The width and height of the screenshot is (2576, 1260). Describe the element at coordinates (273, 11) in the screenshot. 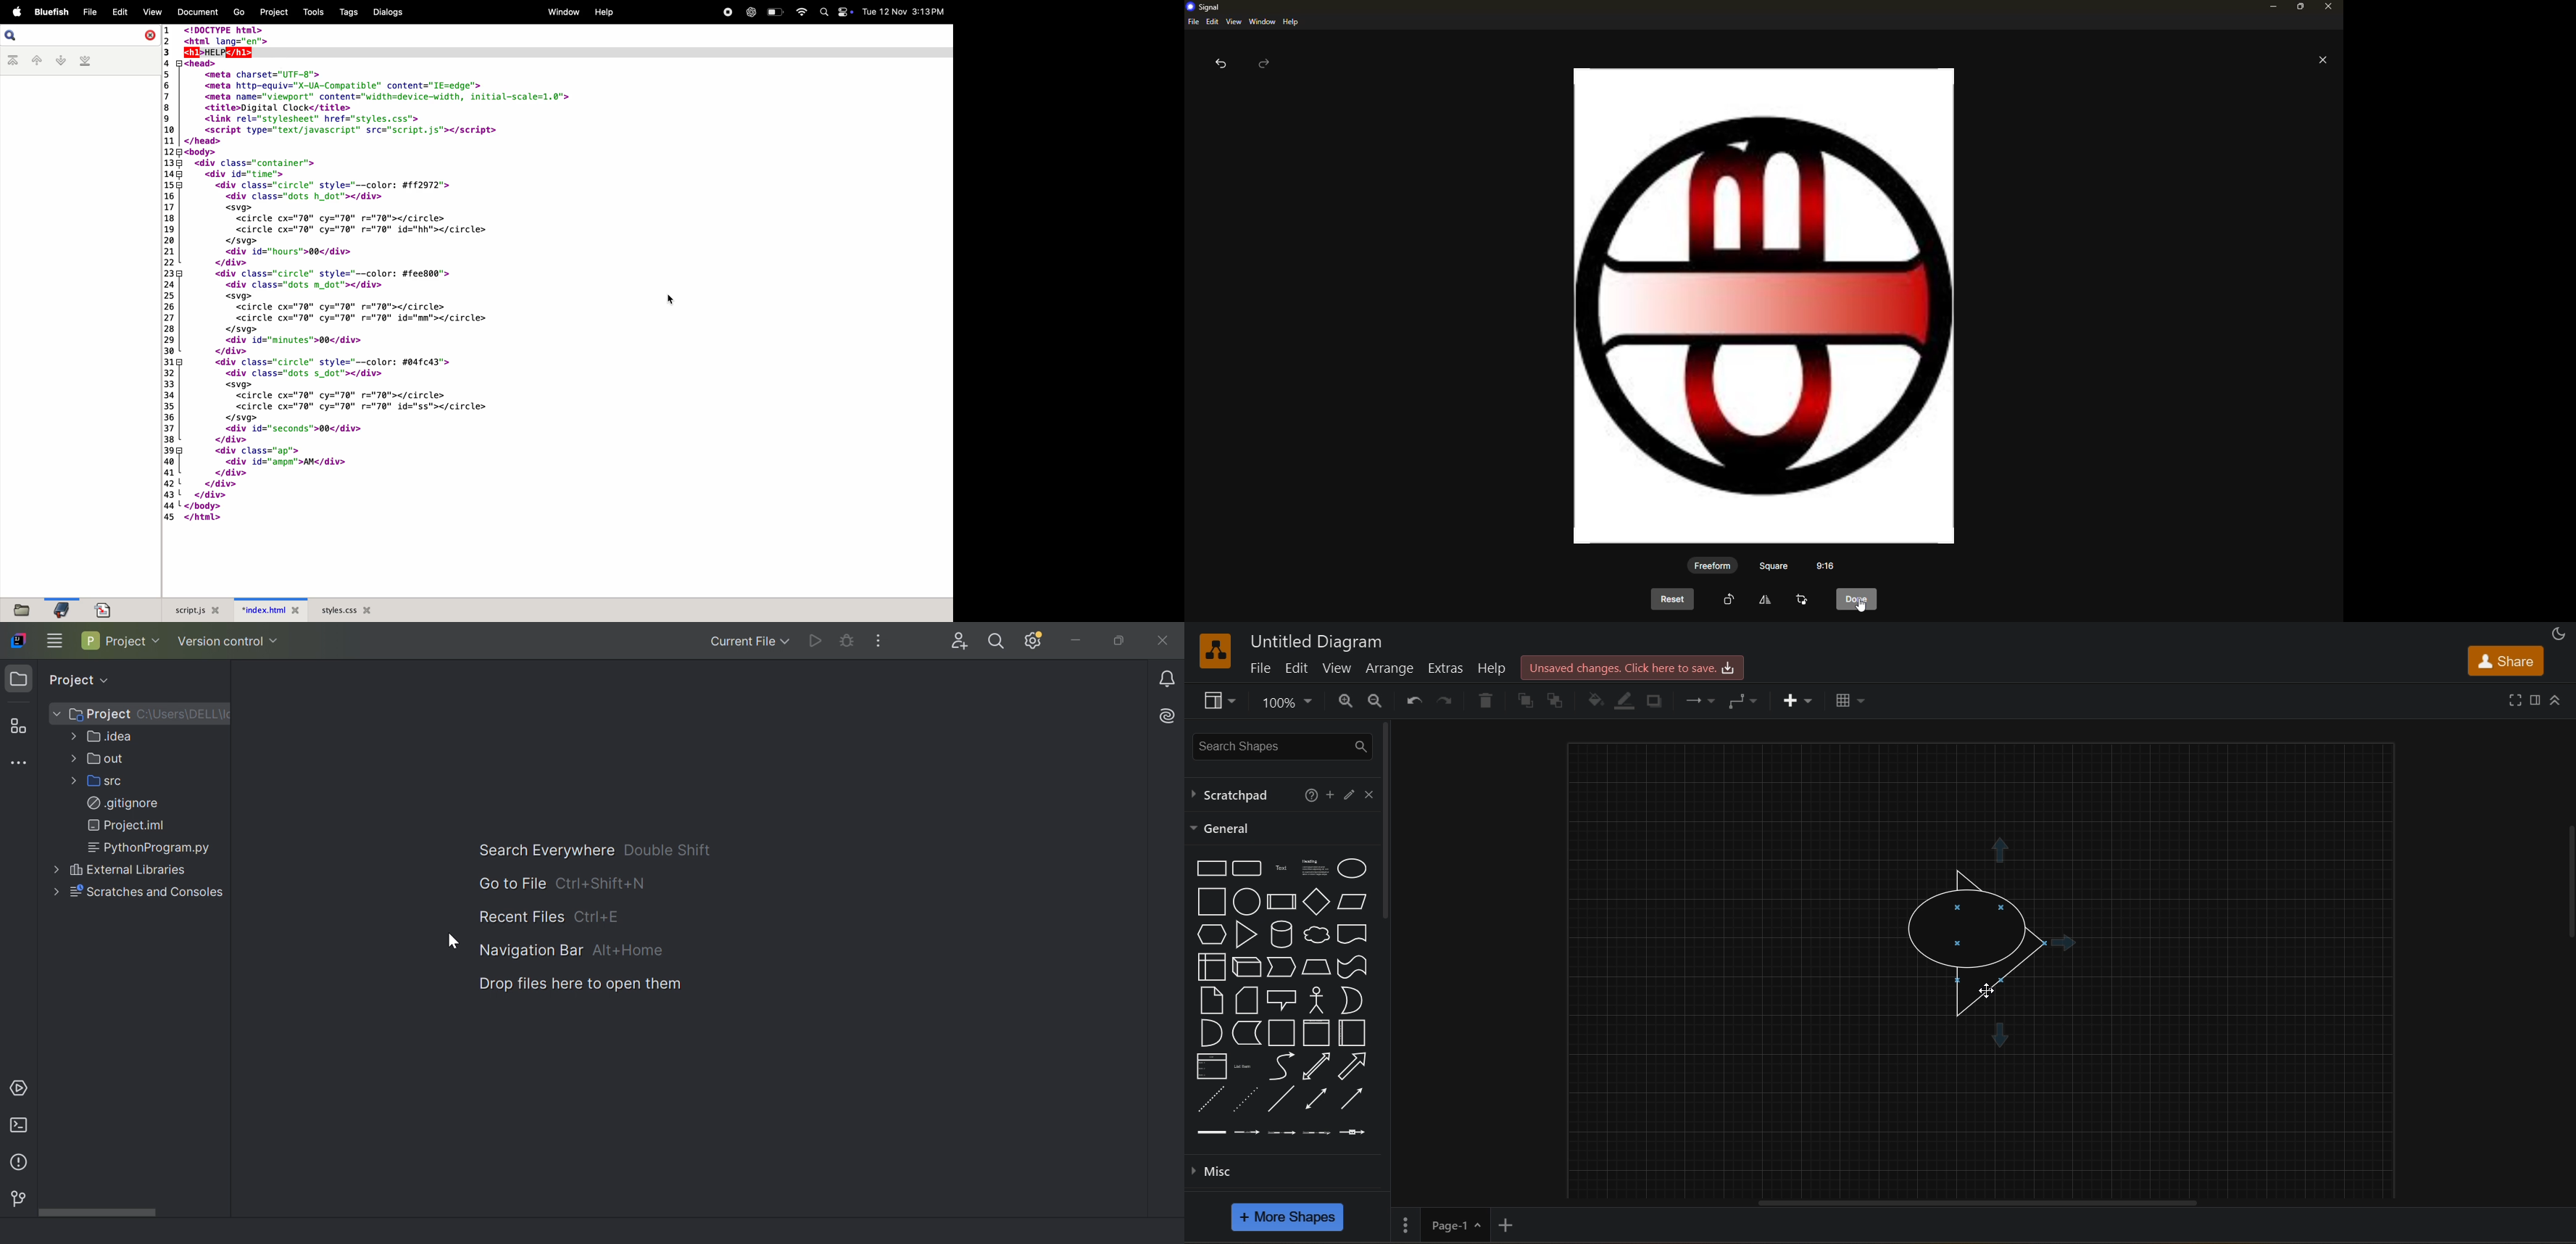

I see `project` at that location.